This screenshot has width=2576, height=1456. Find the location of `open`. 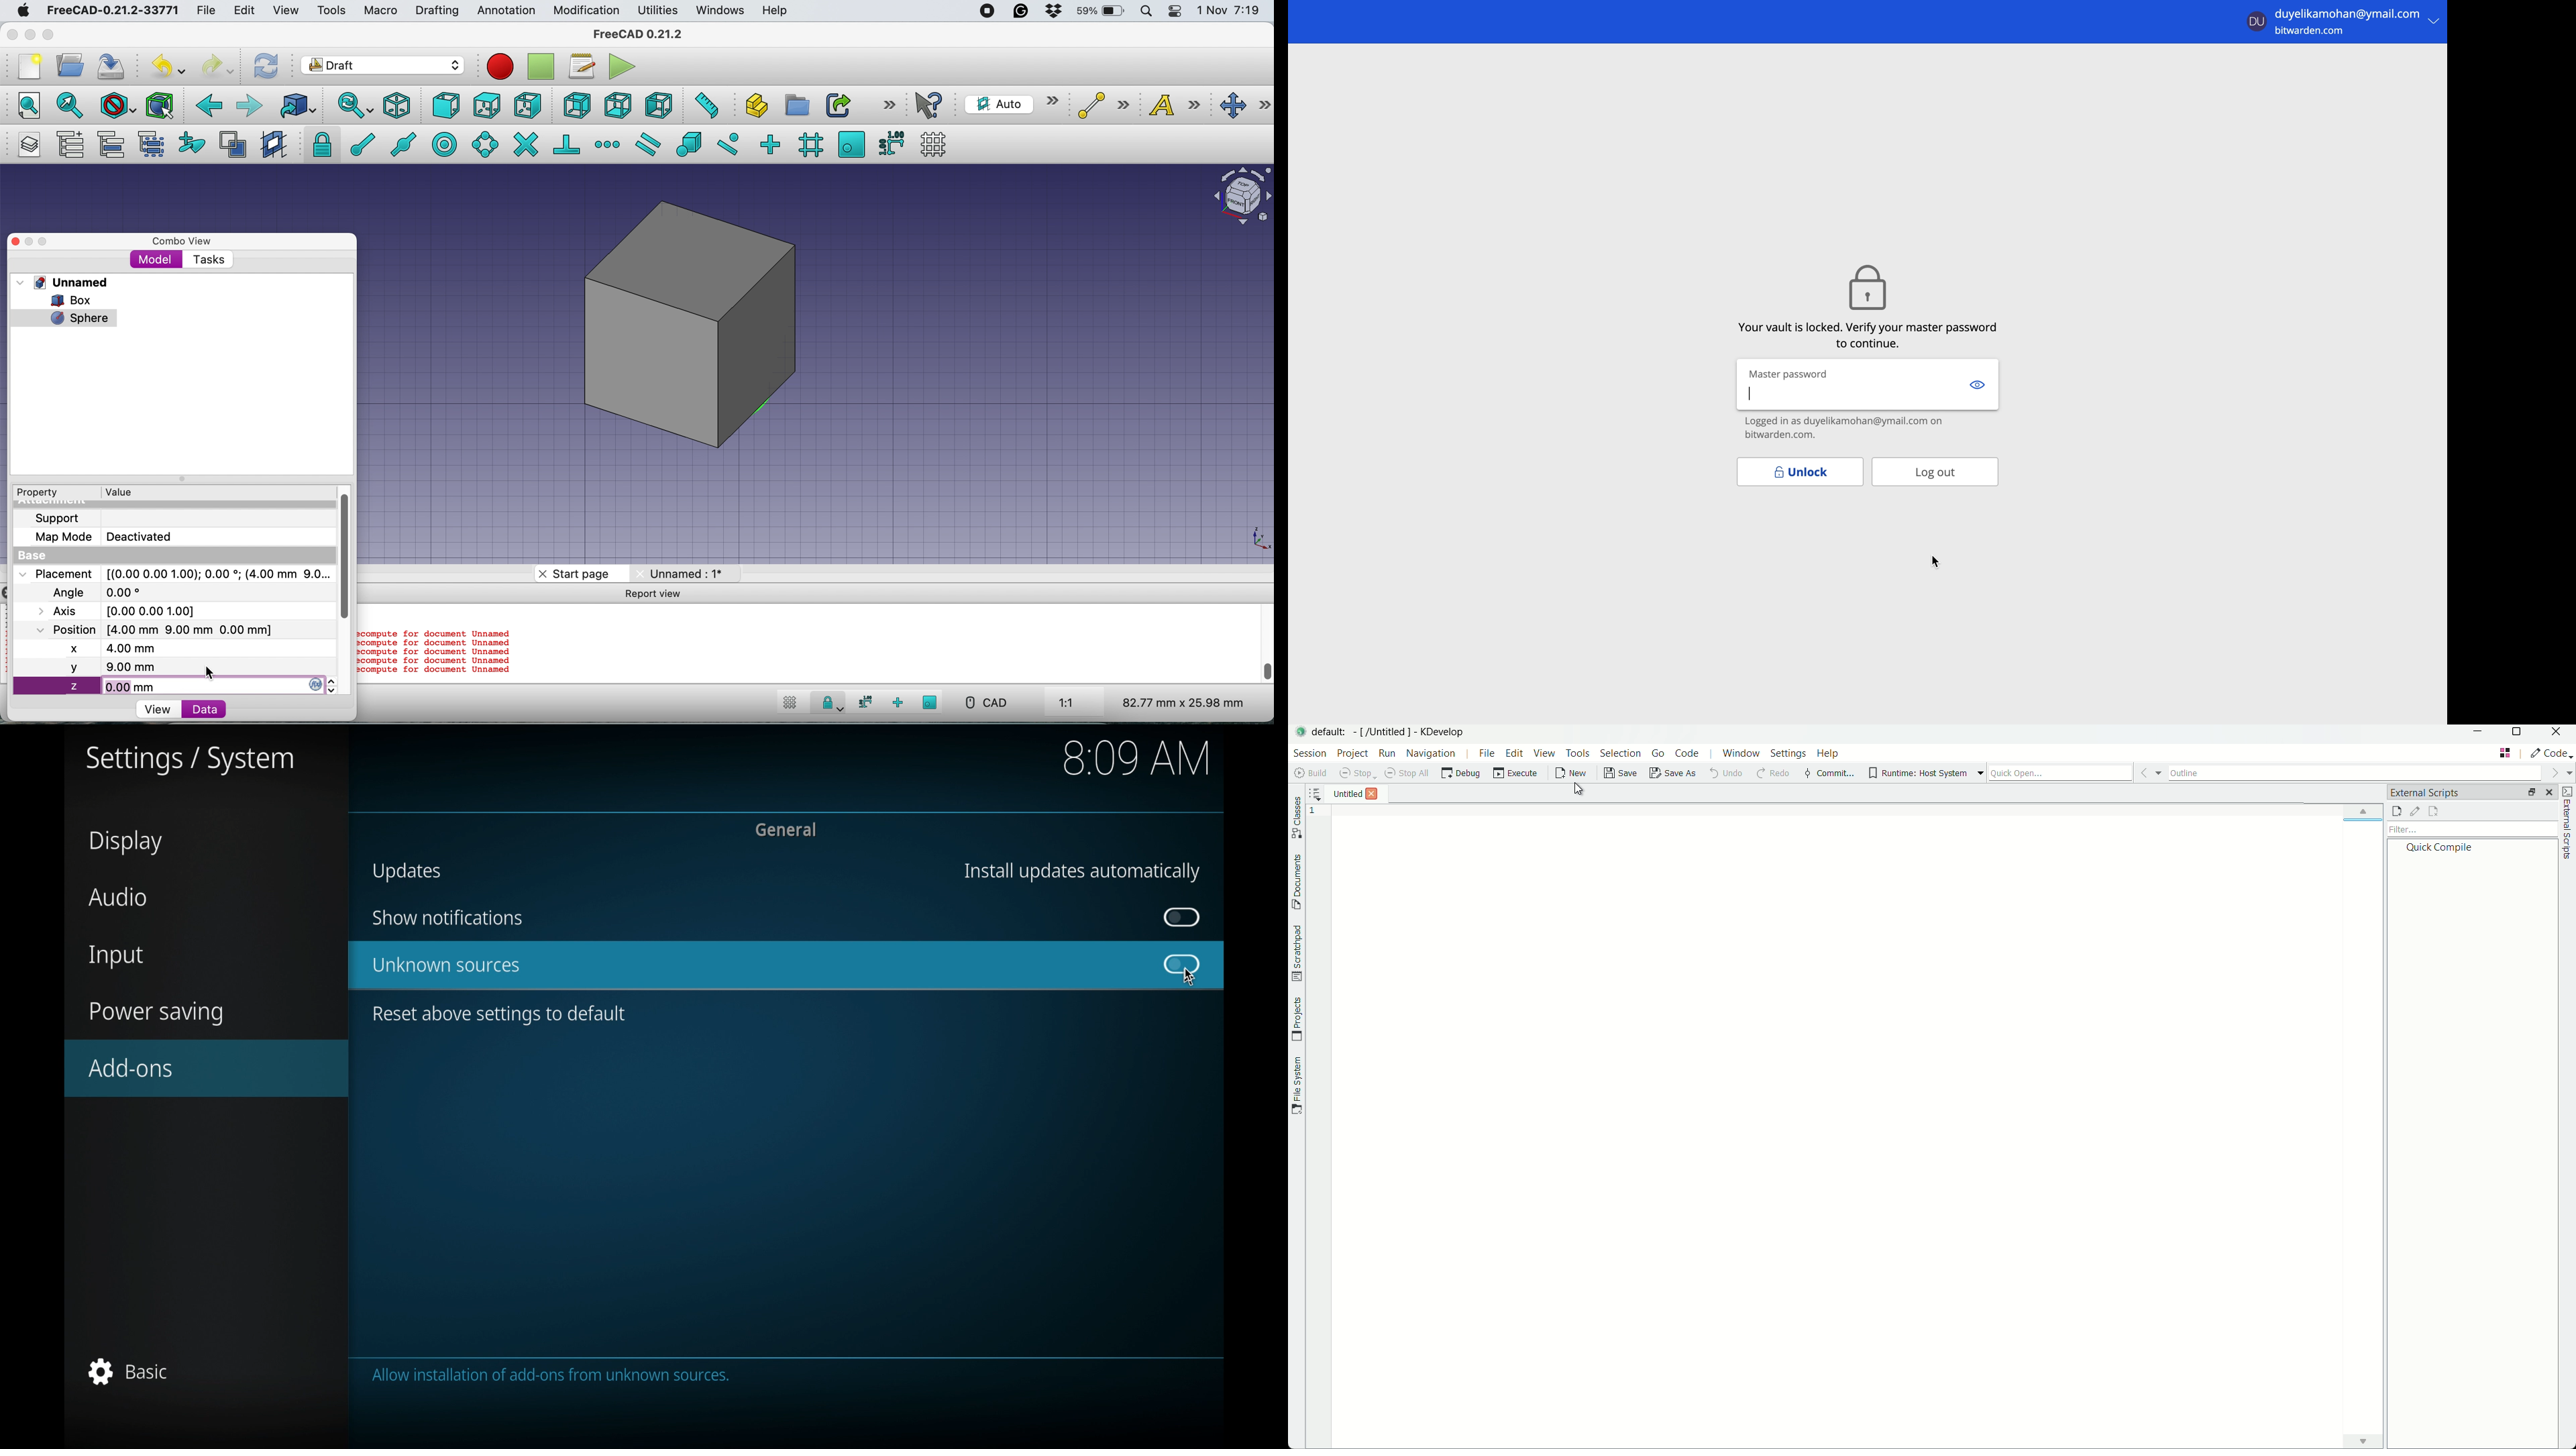

open is located at coordinates (74, 65).